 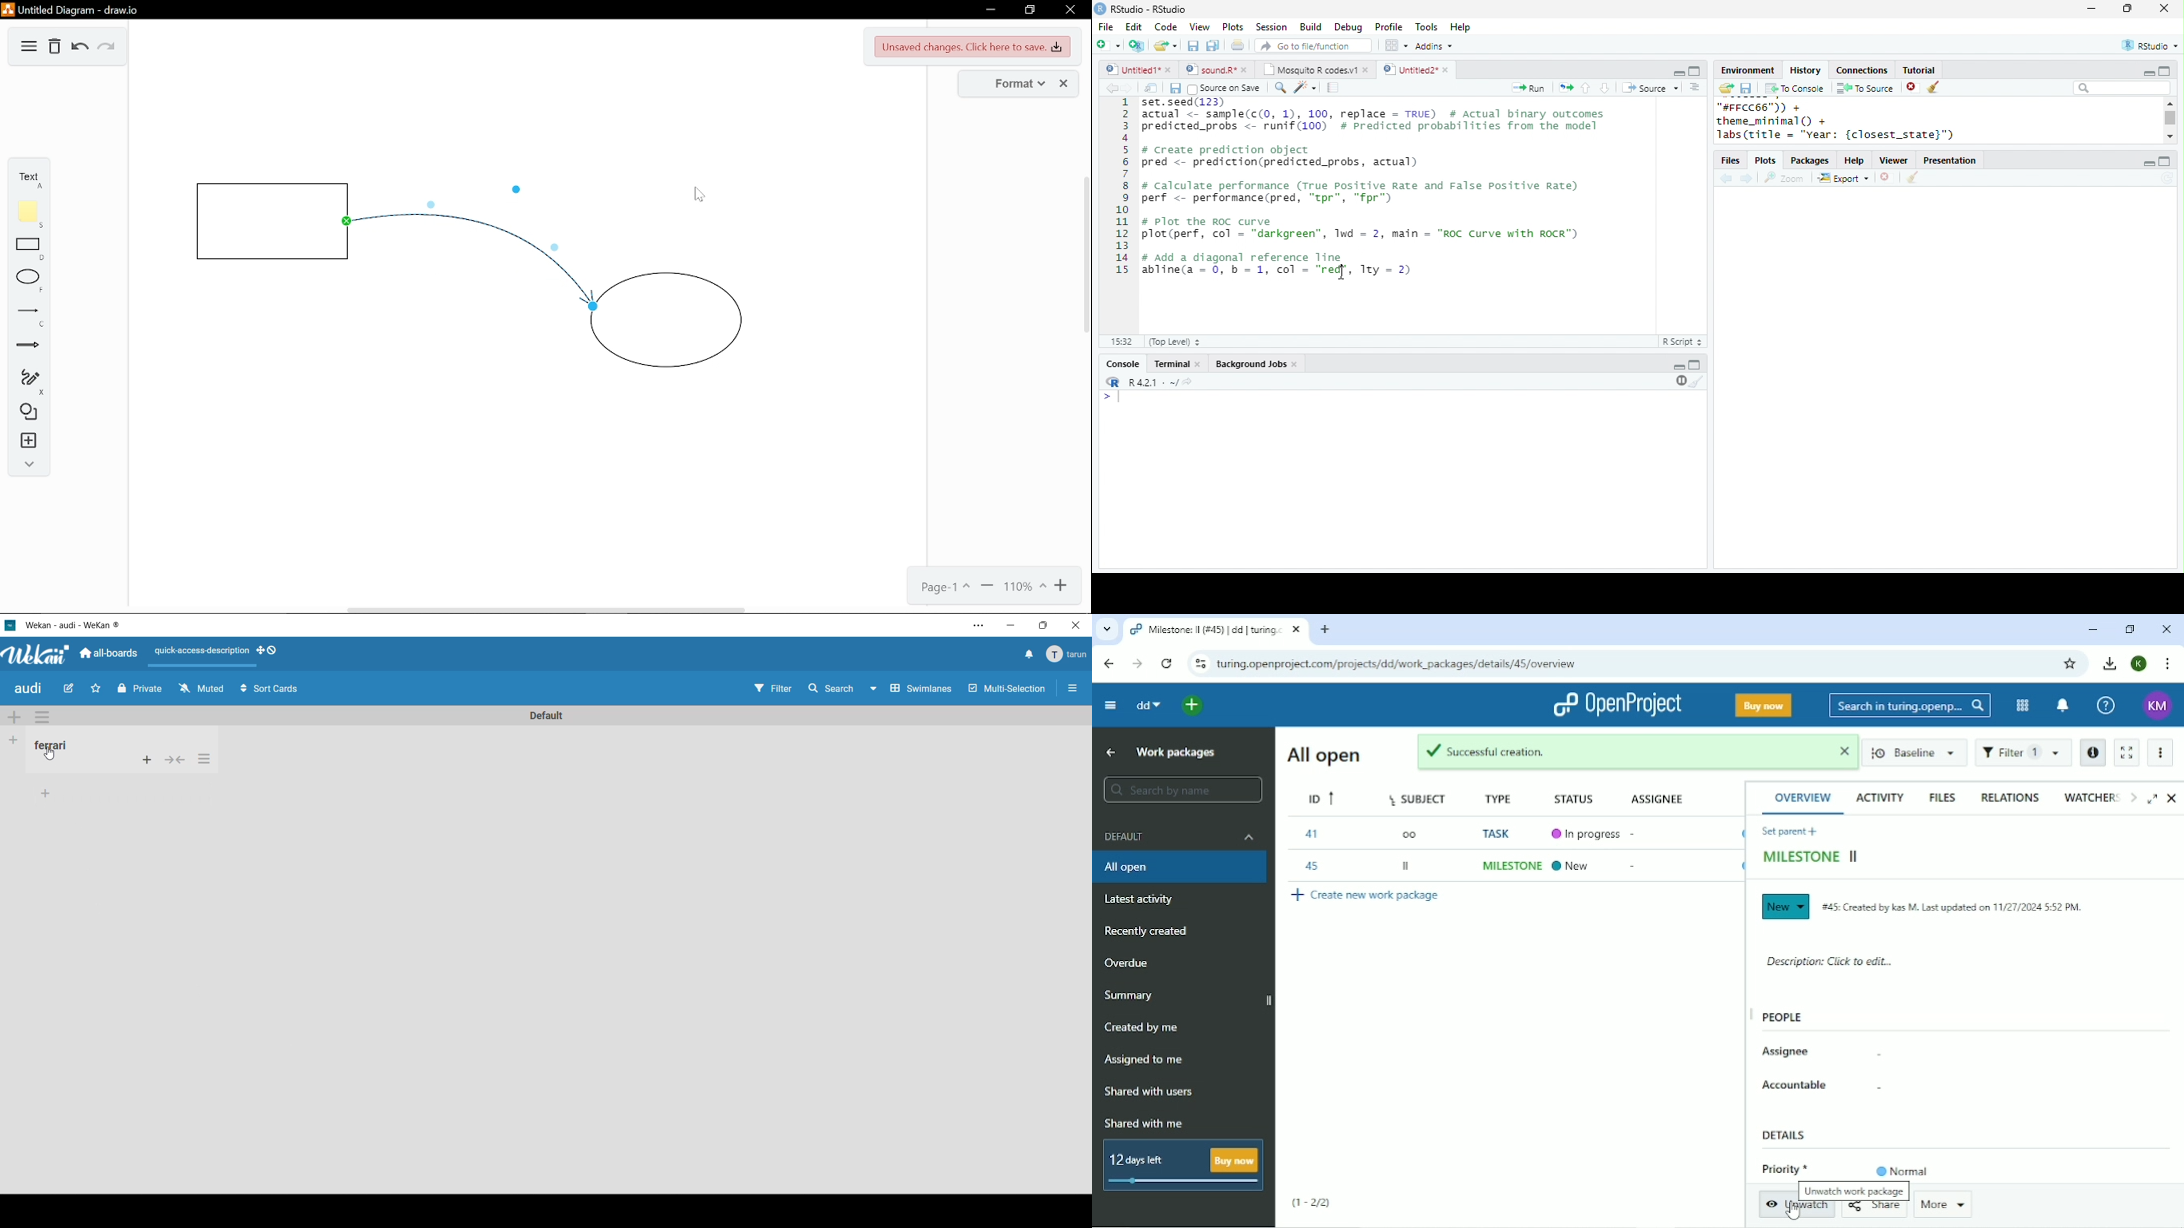 I want to click on Current zoom, so click(x=1025, y=586).